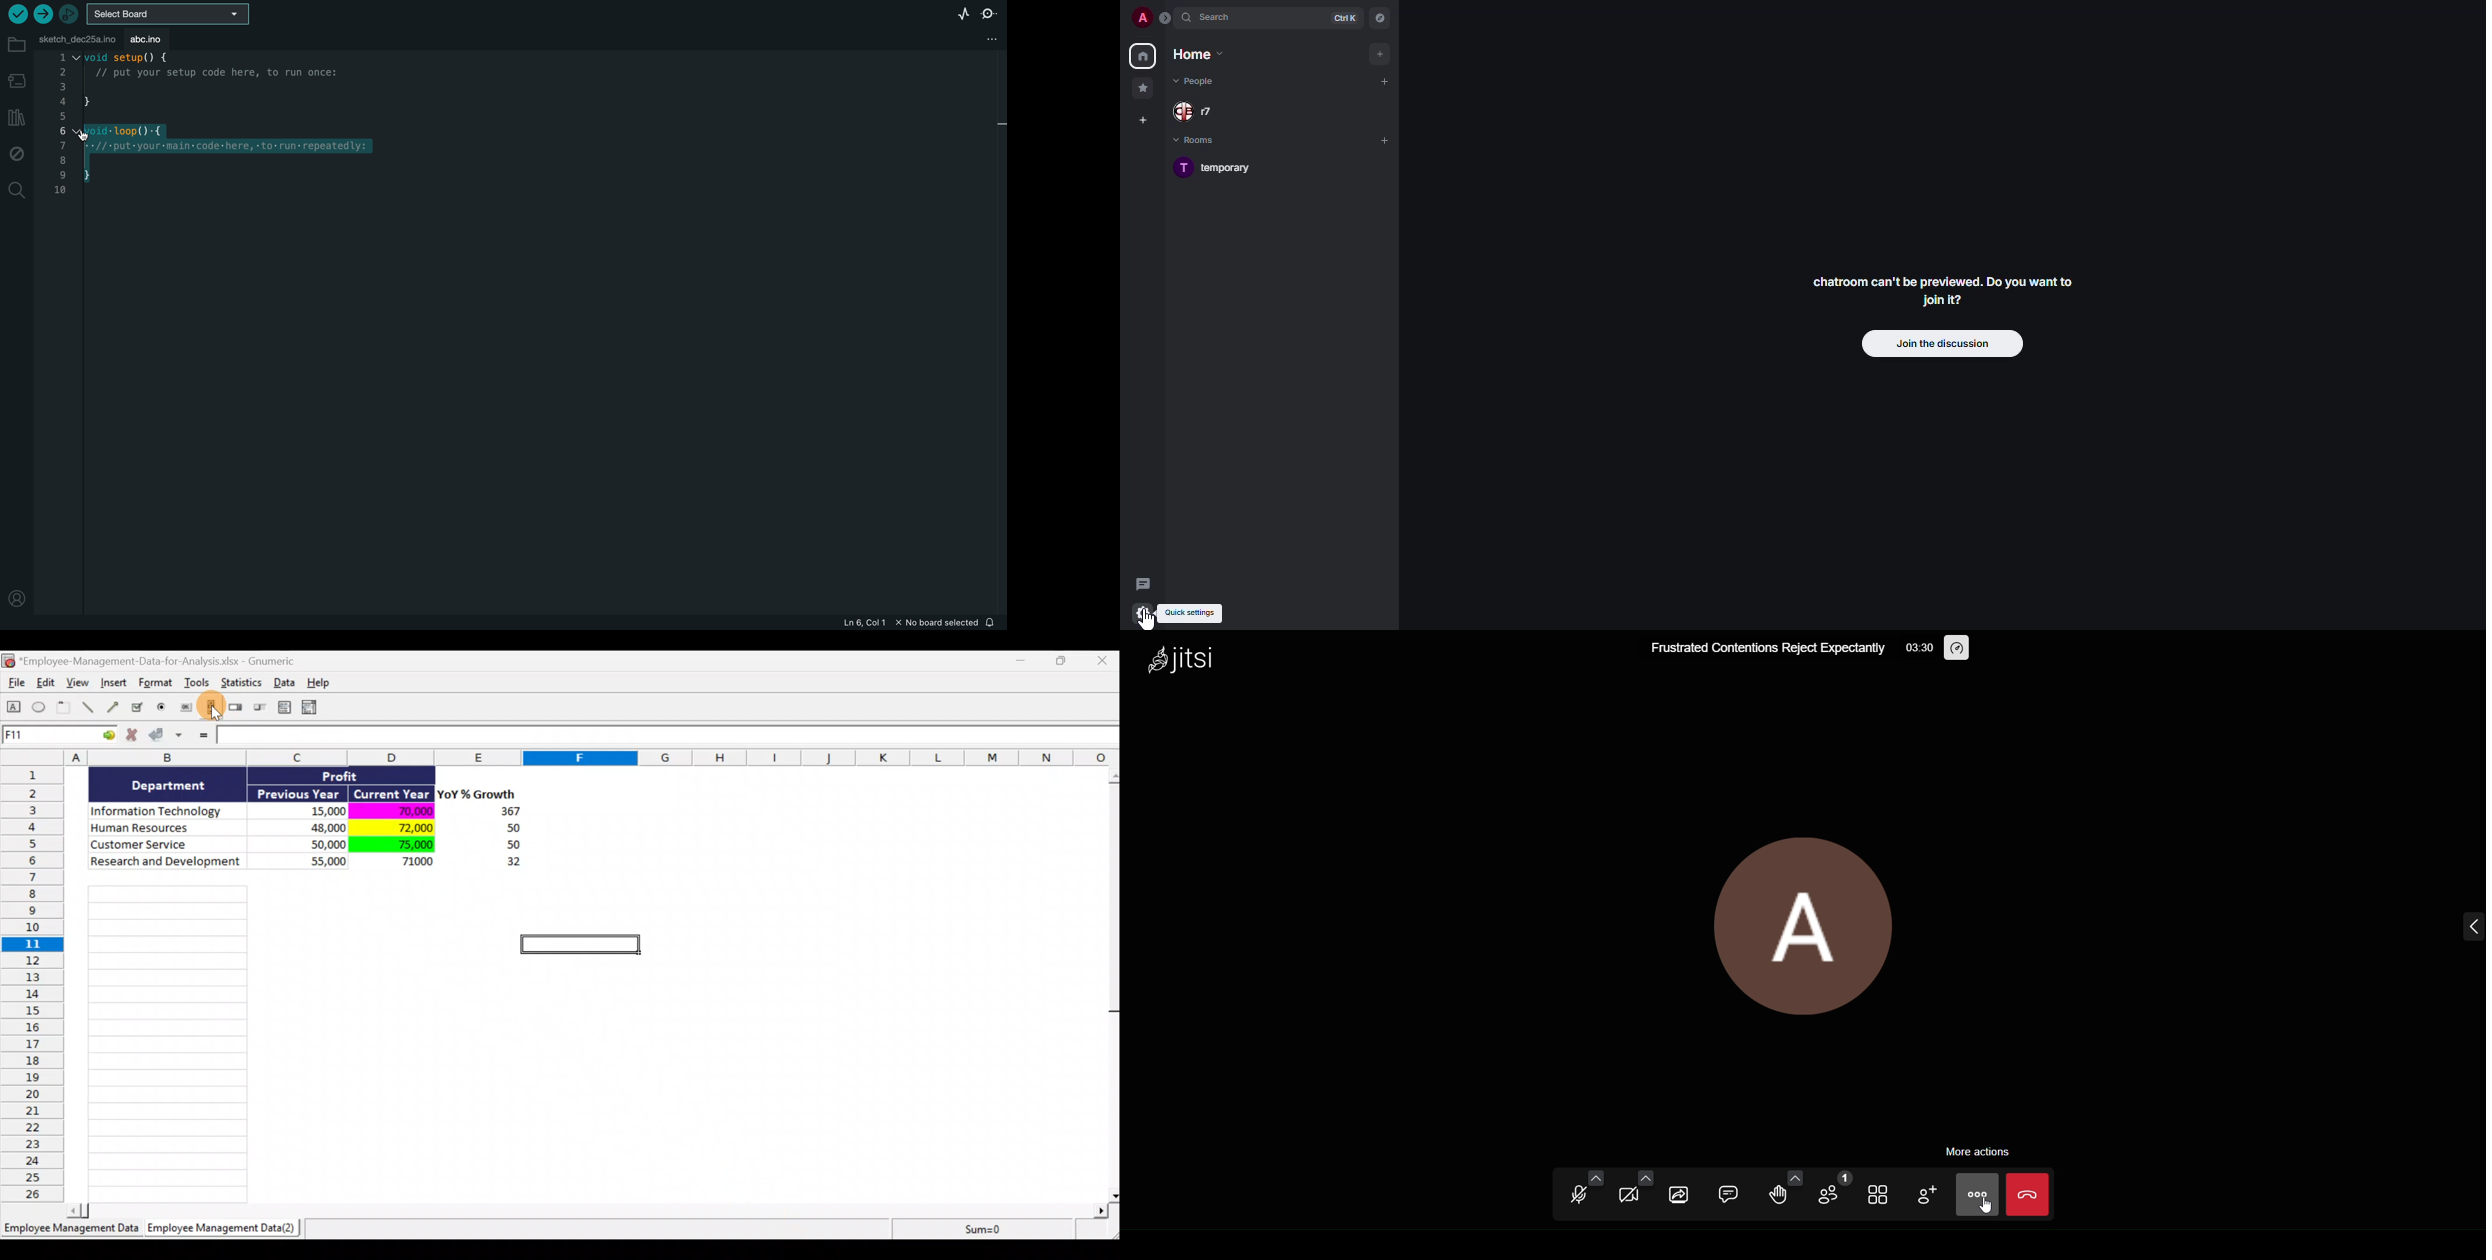  I want to click on join the discussion, so click(1941, 345).